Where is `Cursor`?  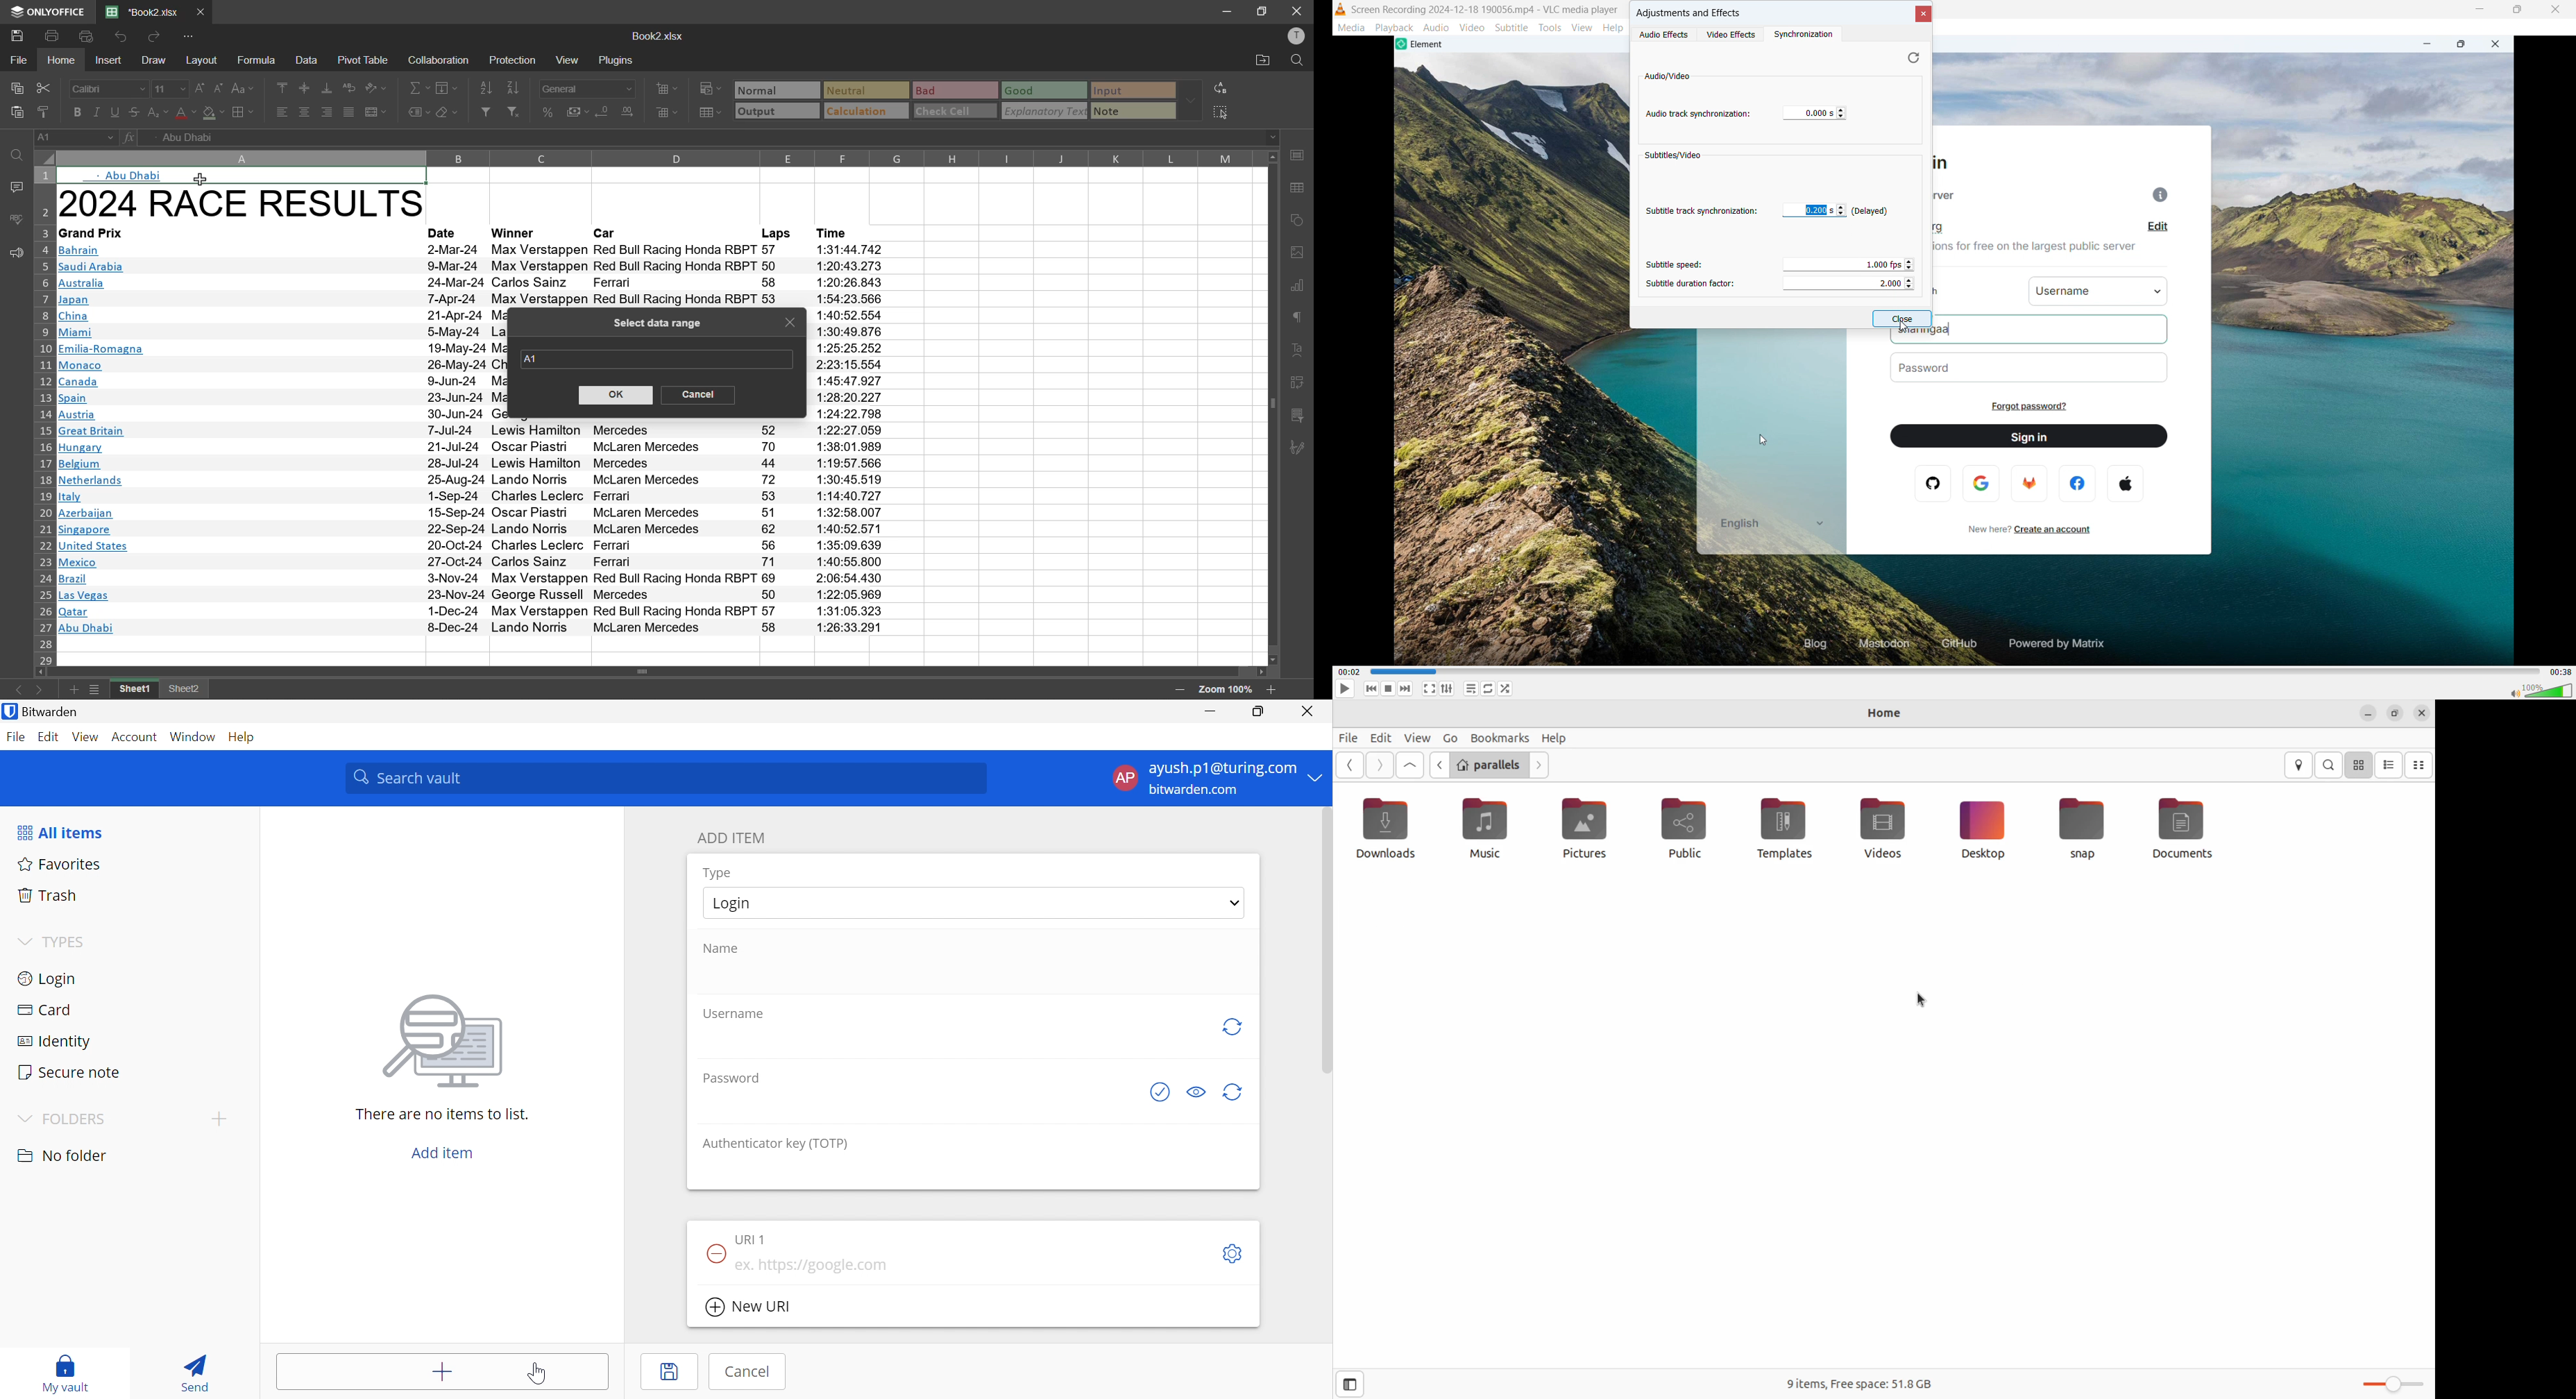 Cursor is located at coordinates (541, 1372).